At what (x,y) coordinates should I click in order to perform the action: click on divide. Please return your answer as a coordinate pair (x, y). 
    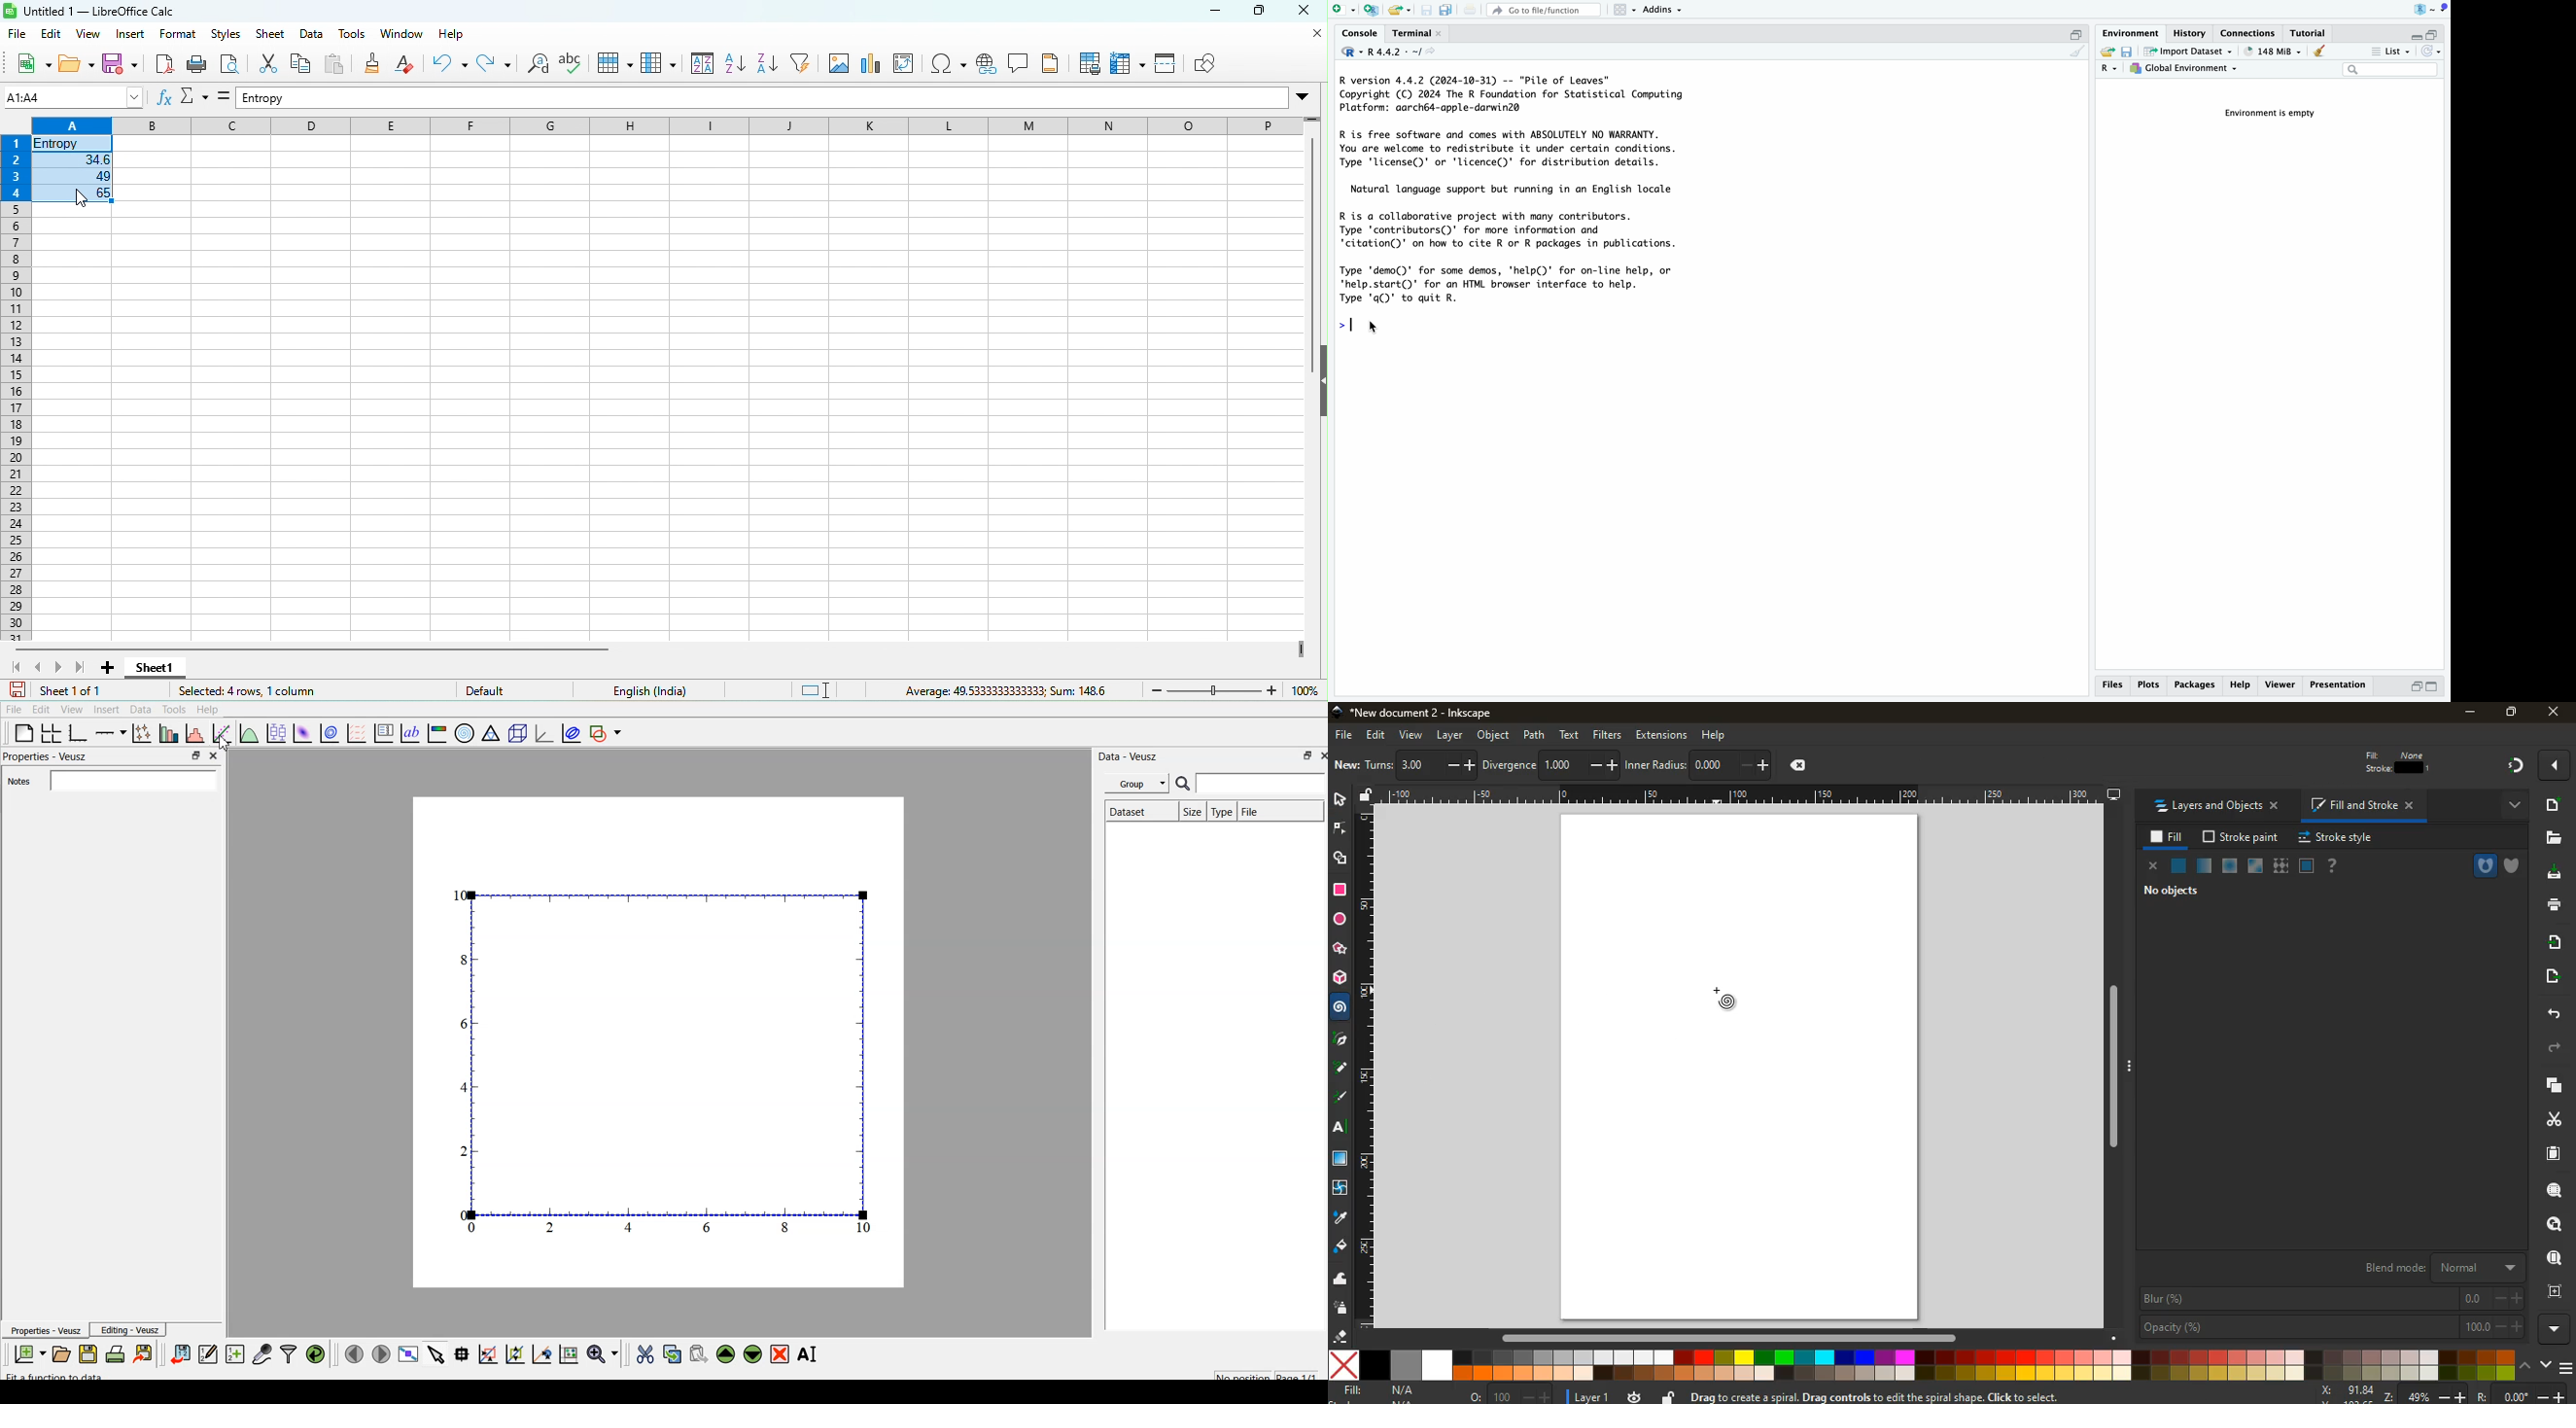
    Looking at the image, I should click on (1586, 766).